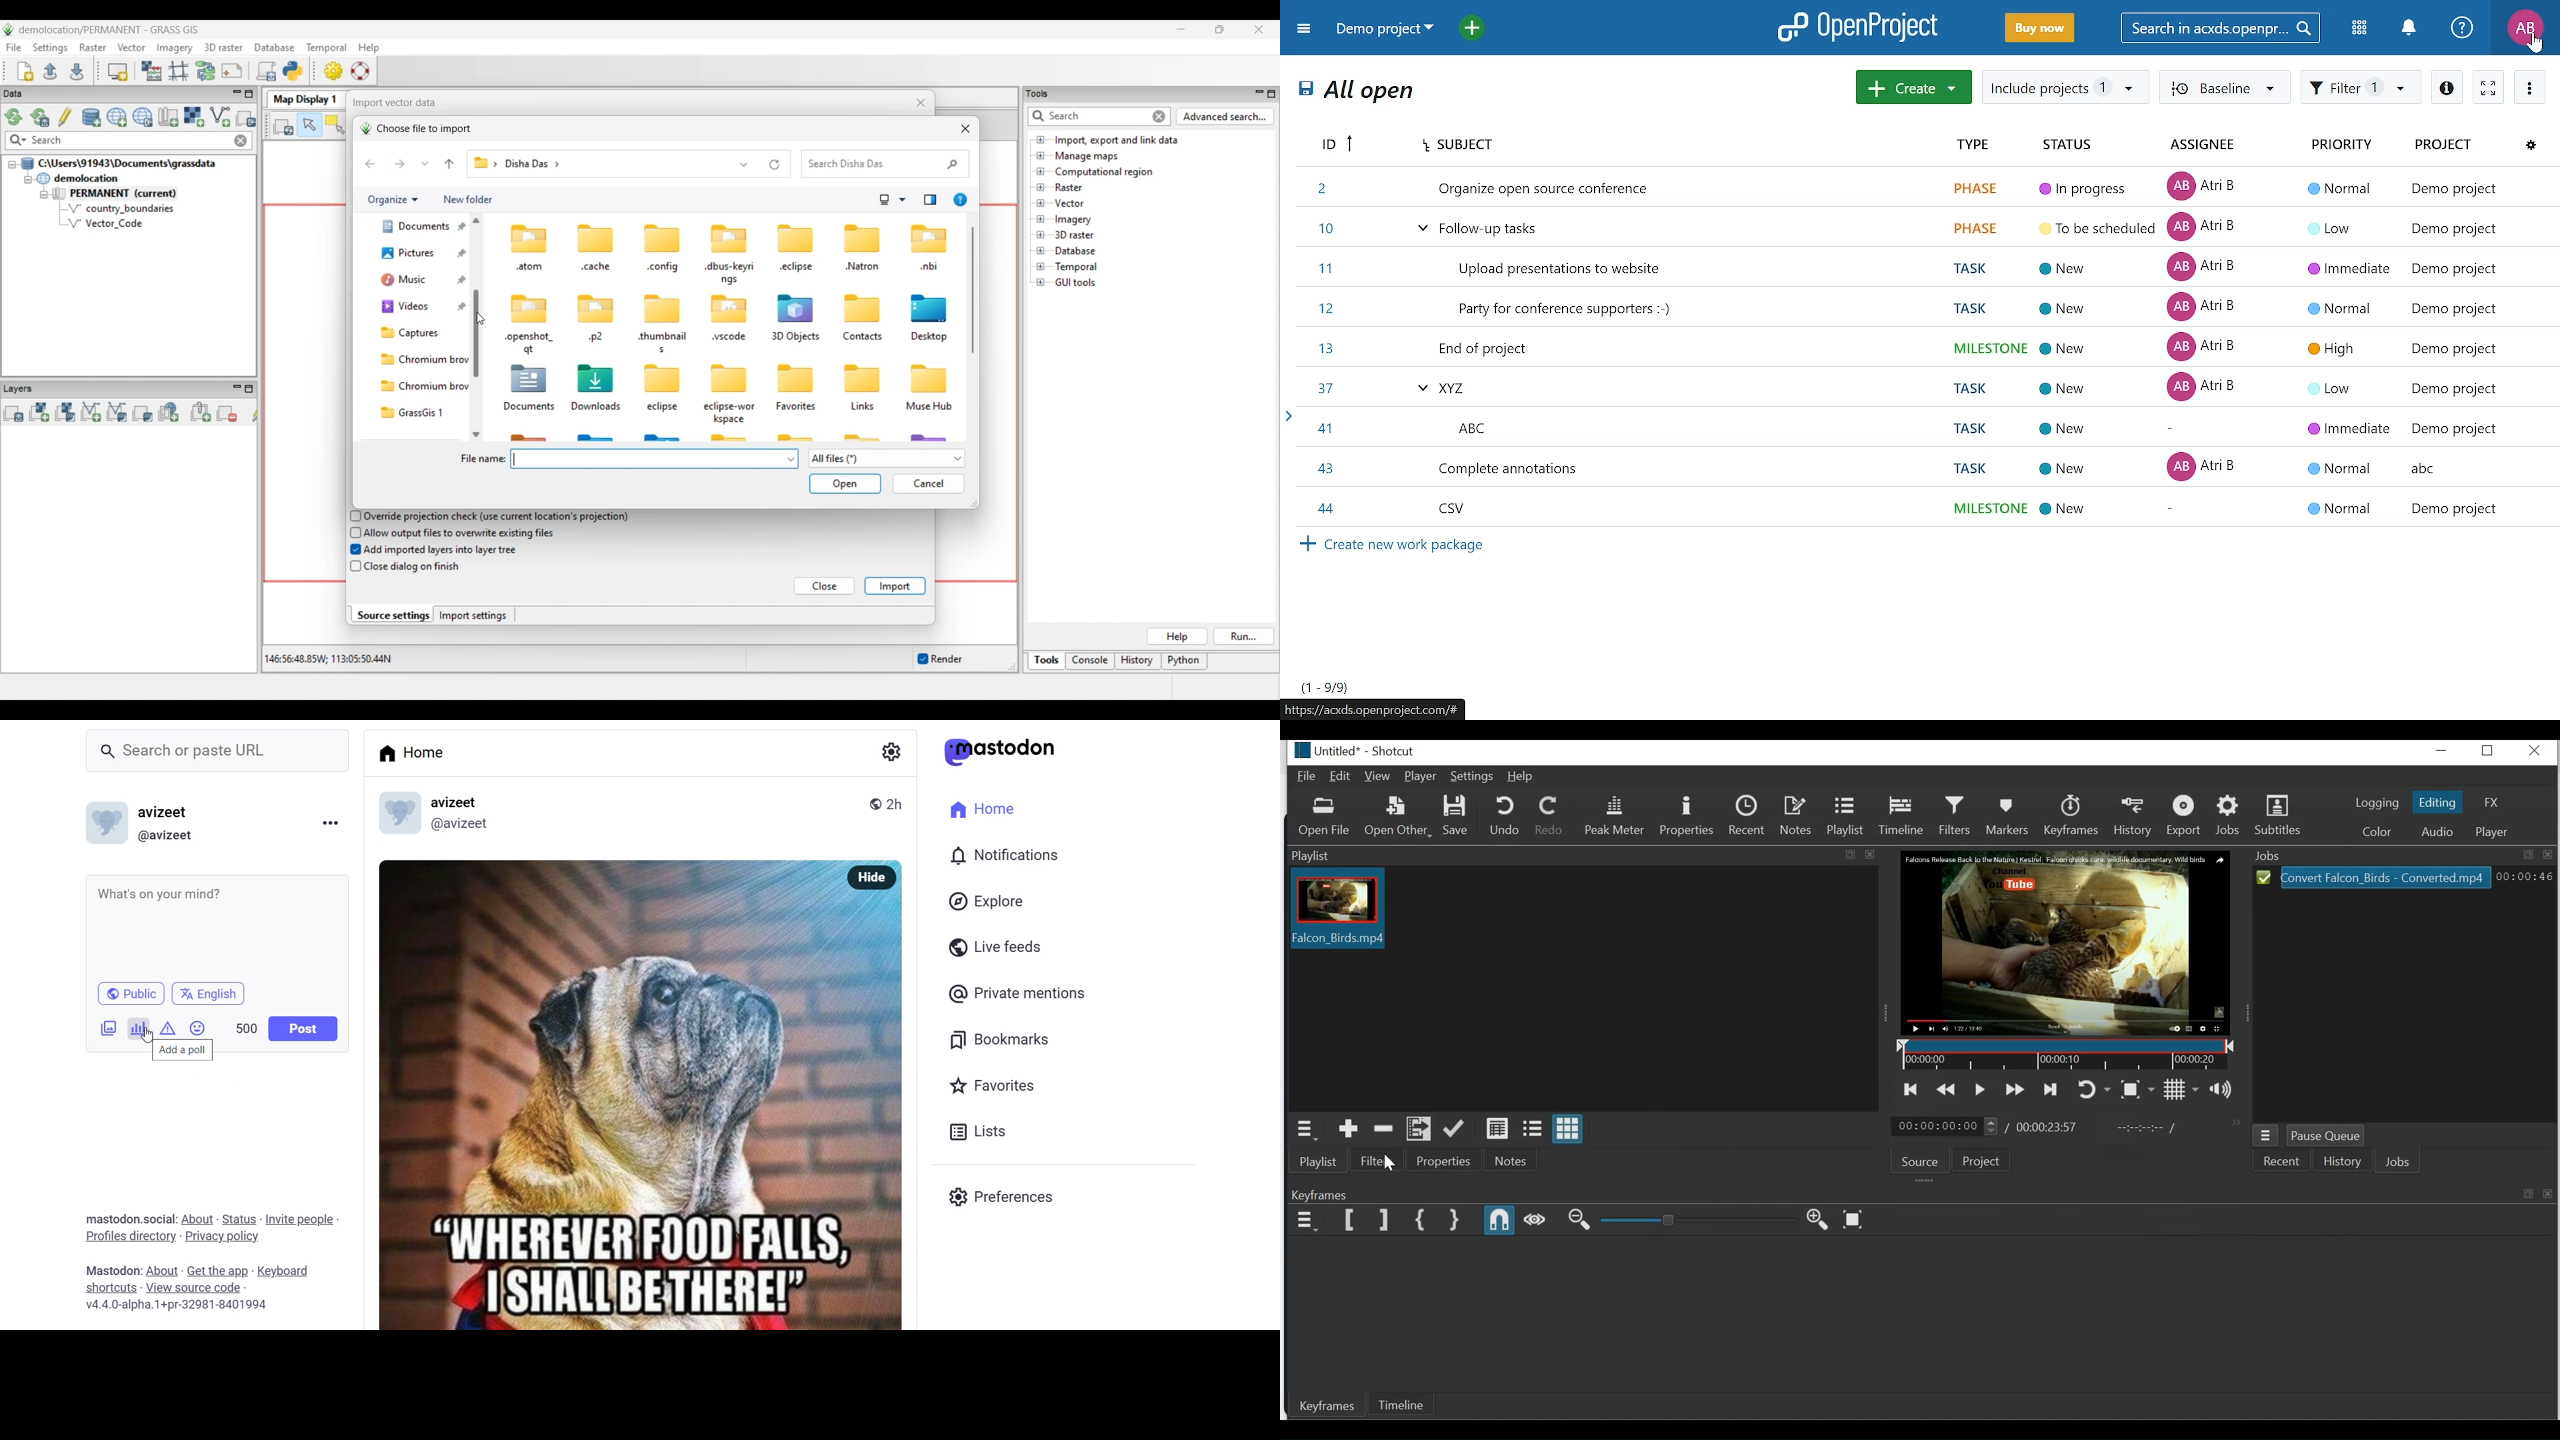 The width and height of the screenshot is (2576, 1456). What do you see at coordinates (598, 1088) in the screenshot?
I see `post image` at bounding box center [598, 1088].